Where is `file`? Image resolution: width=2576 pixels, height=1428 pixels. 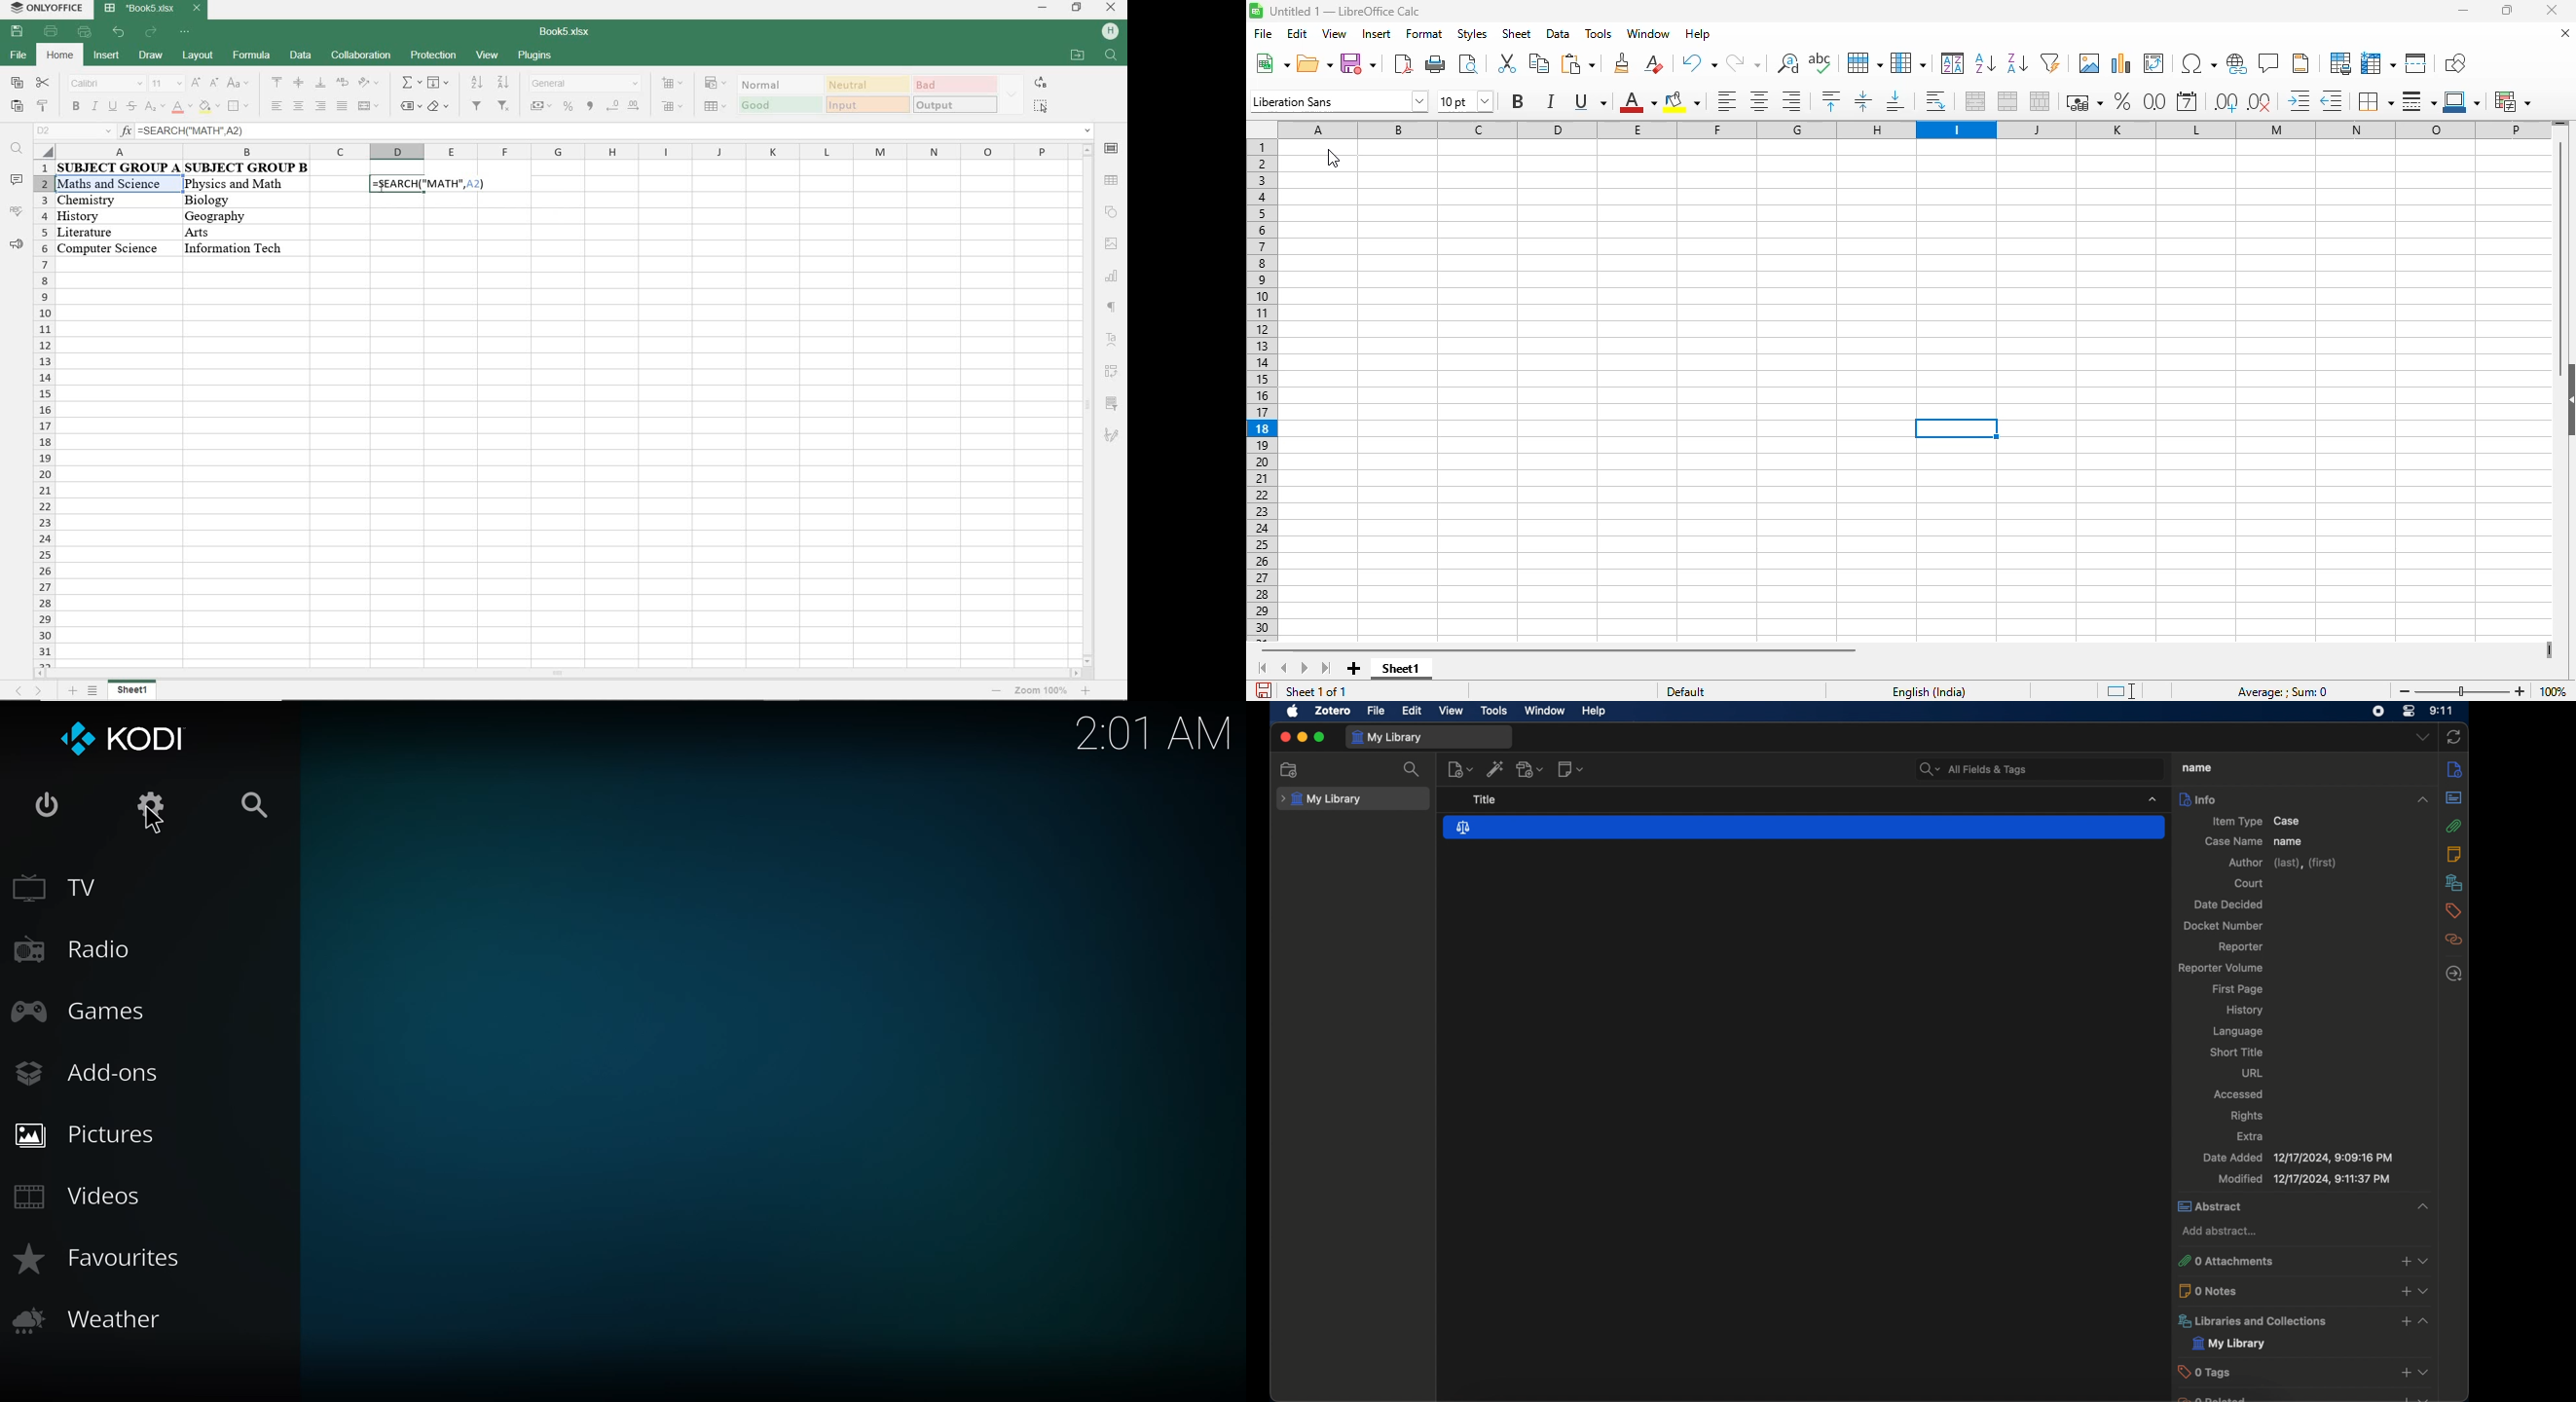 file is located at coordinates (1264, 33).